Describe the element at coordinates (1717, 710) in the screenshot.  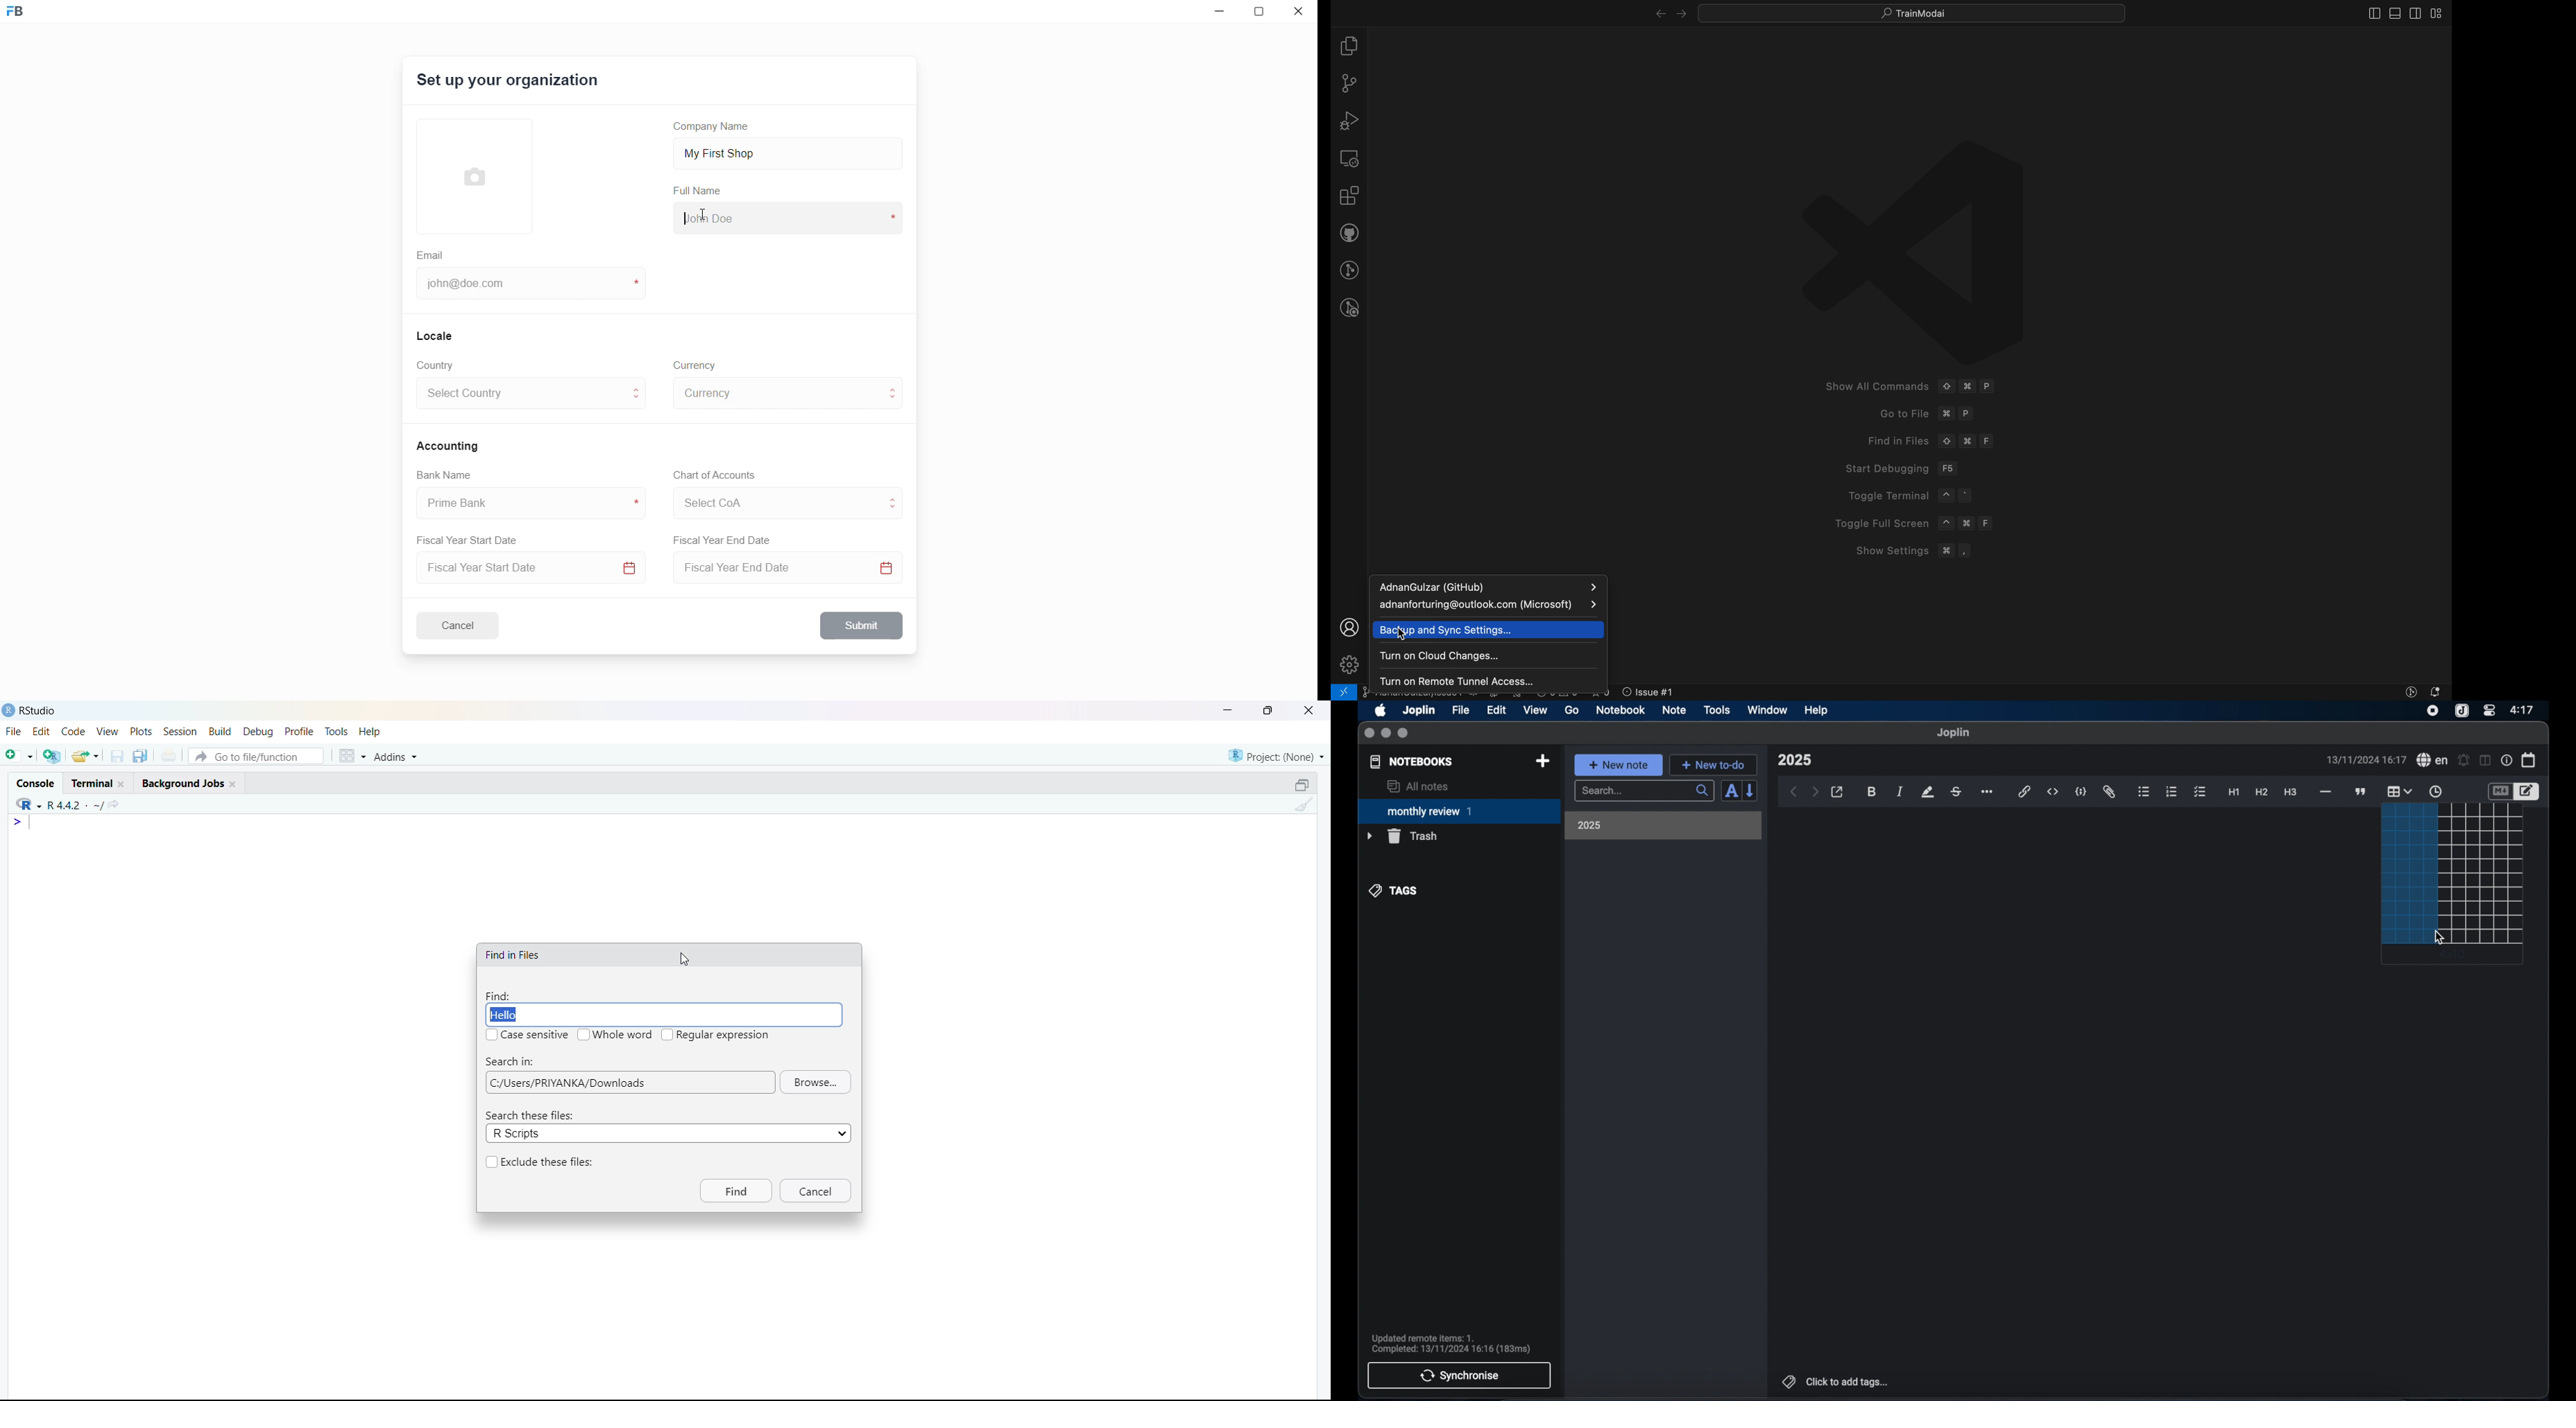
I see `tools` at that location.